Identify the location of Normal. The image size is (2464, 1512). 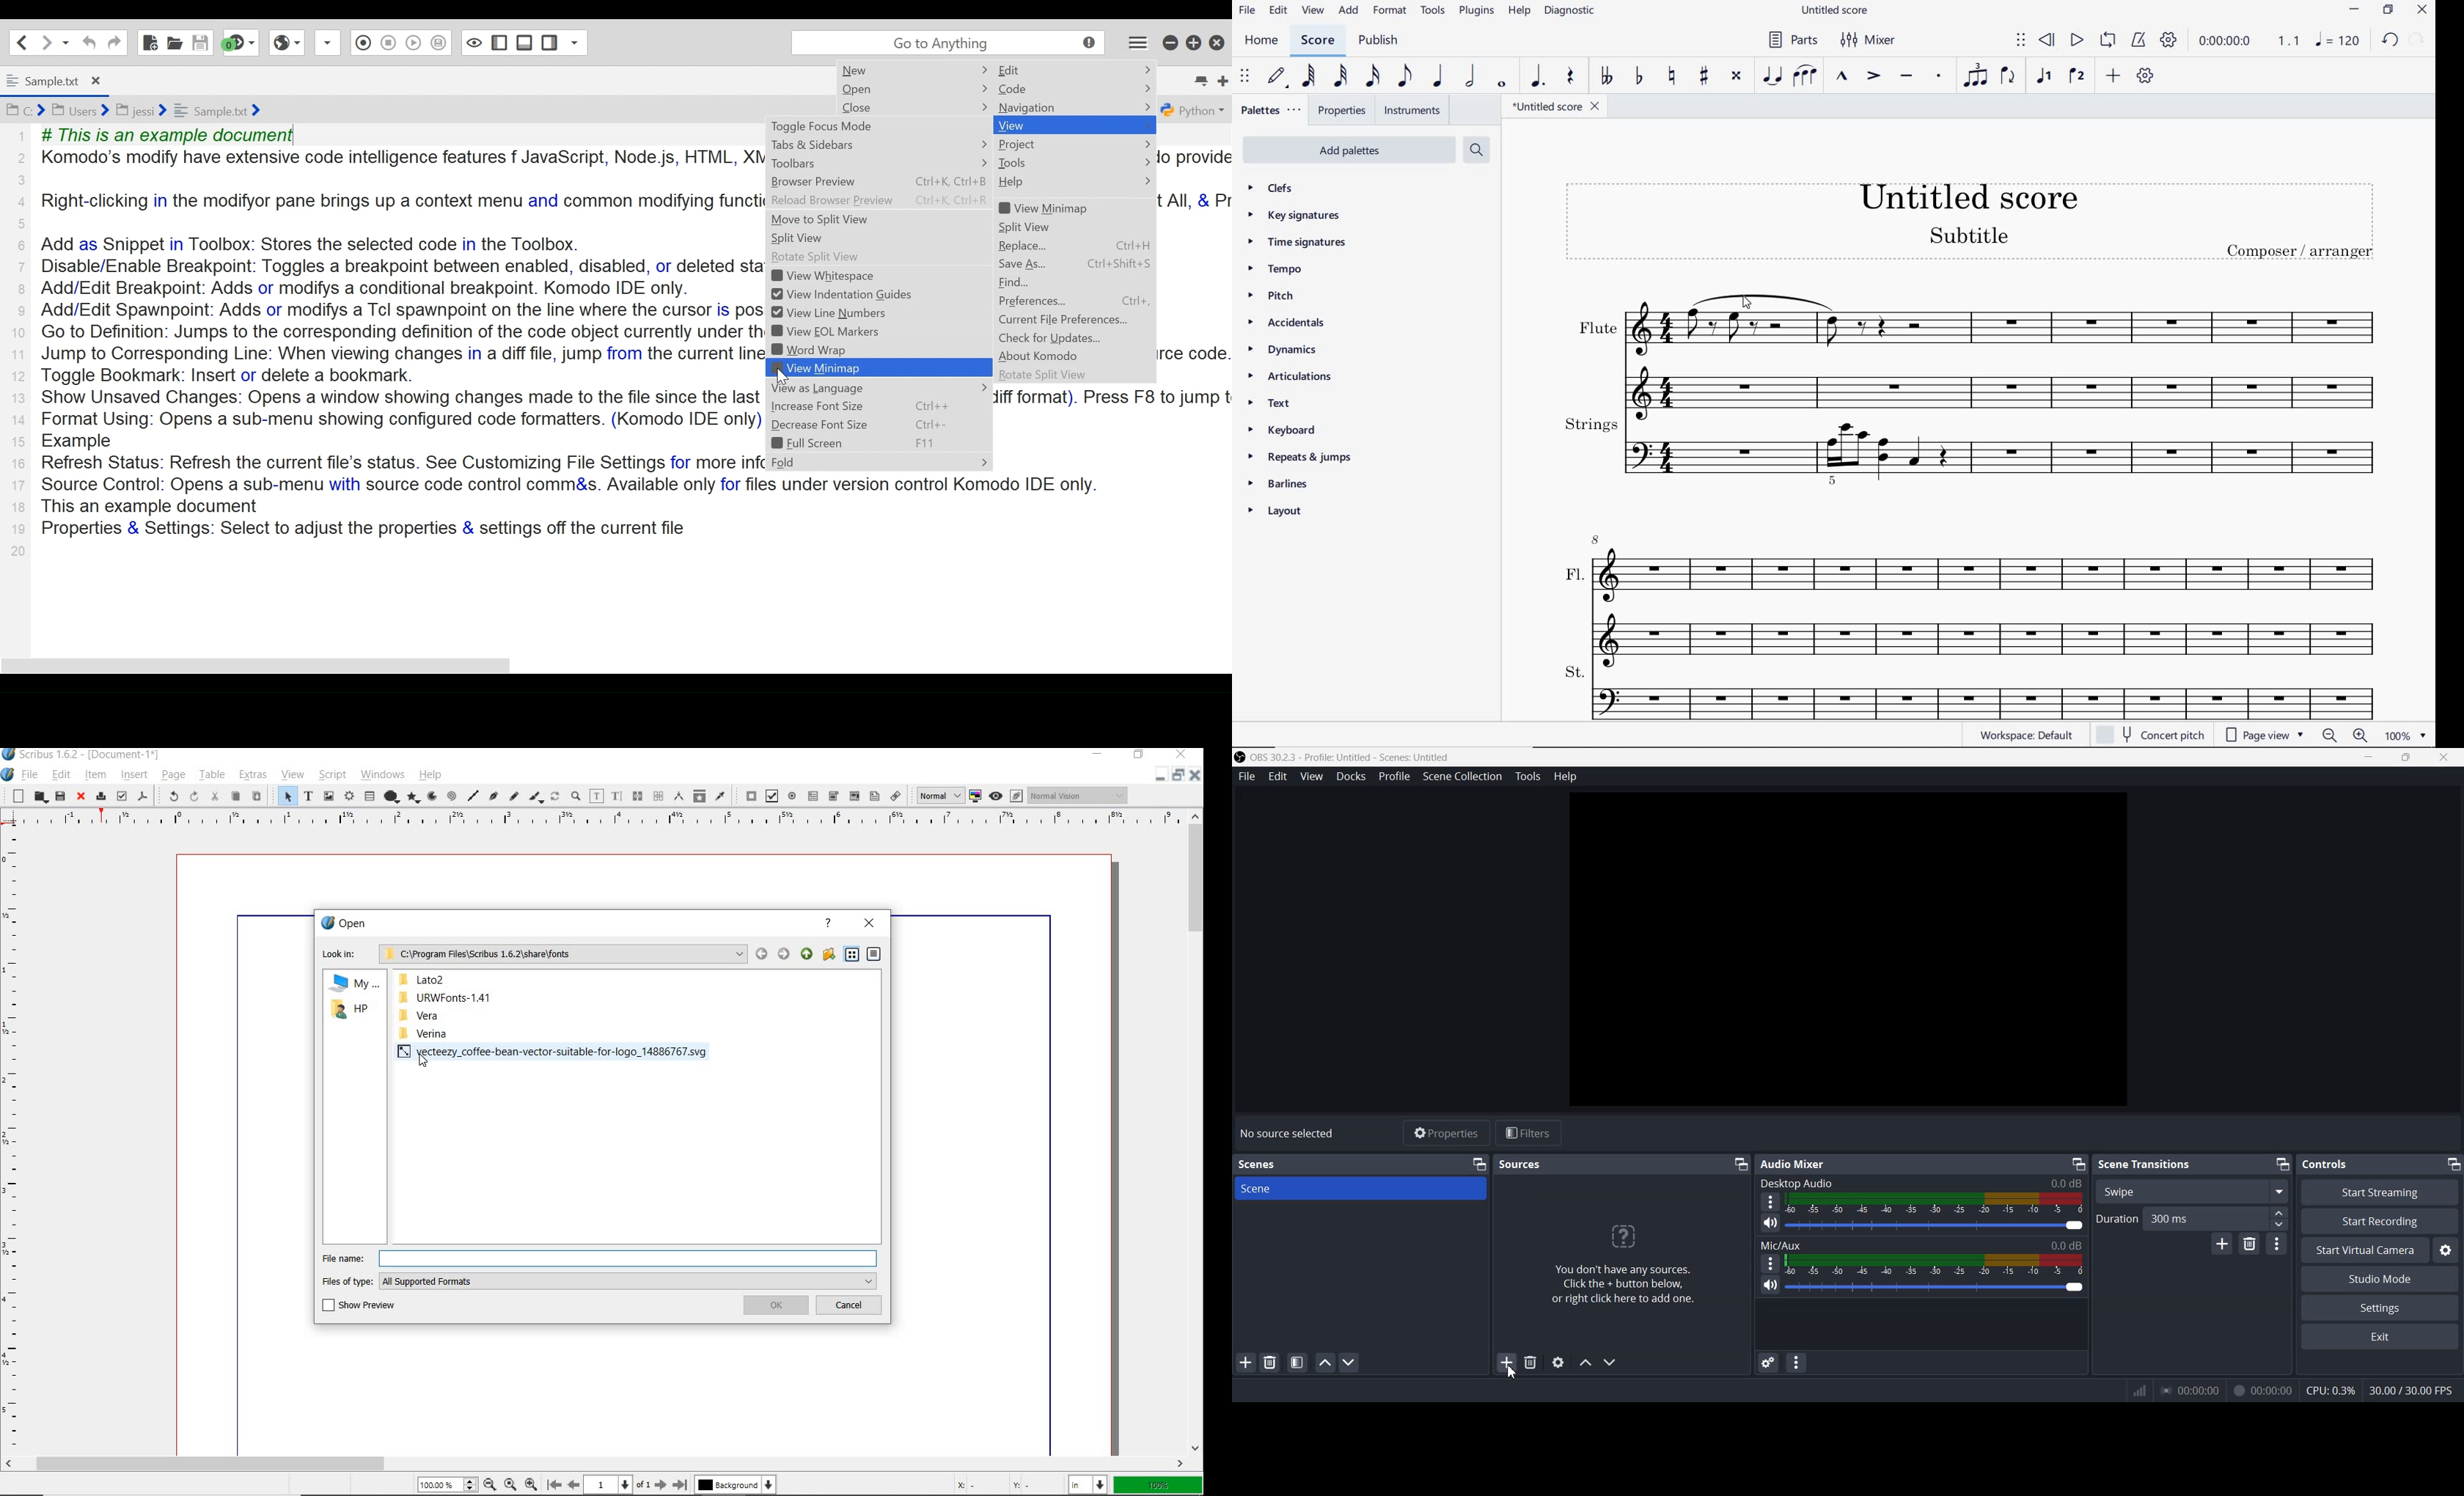
(936, 795).